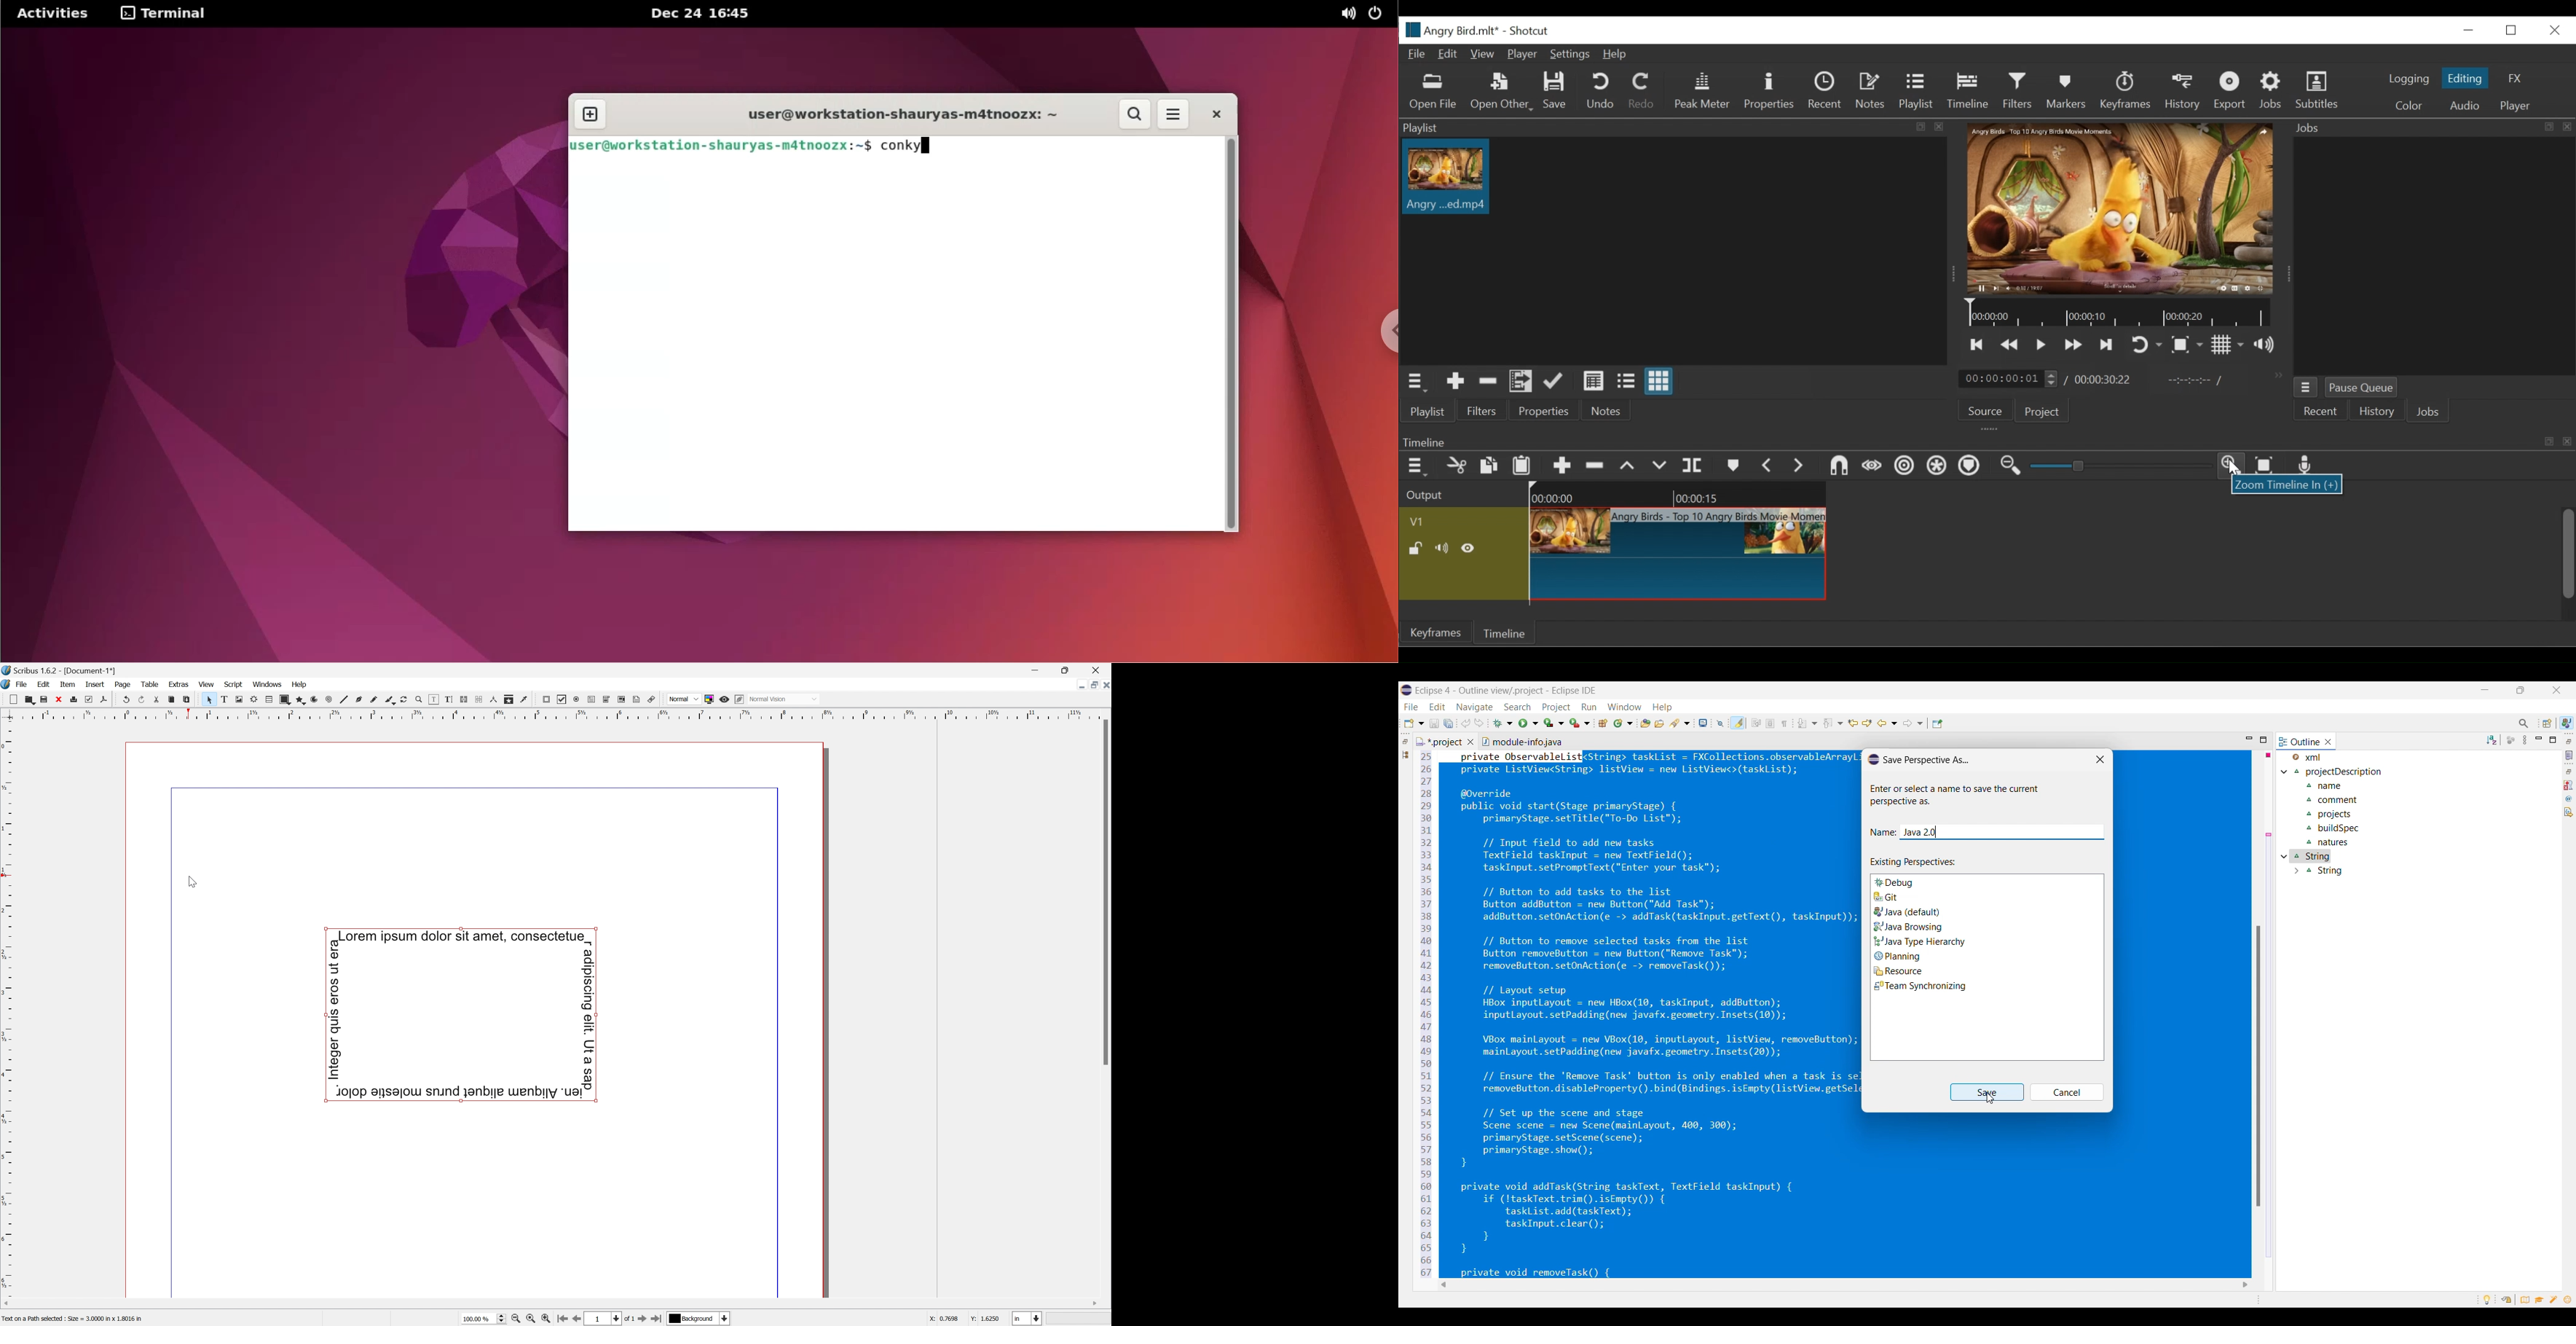 The width and height of the screenshot is (2576, 1344). Describe the element at coordinates (579, 1319) in the screenshot. I see `Go to the previous page` at that location.